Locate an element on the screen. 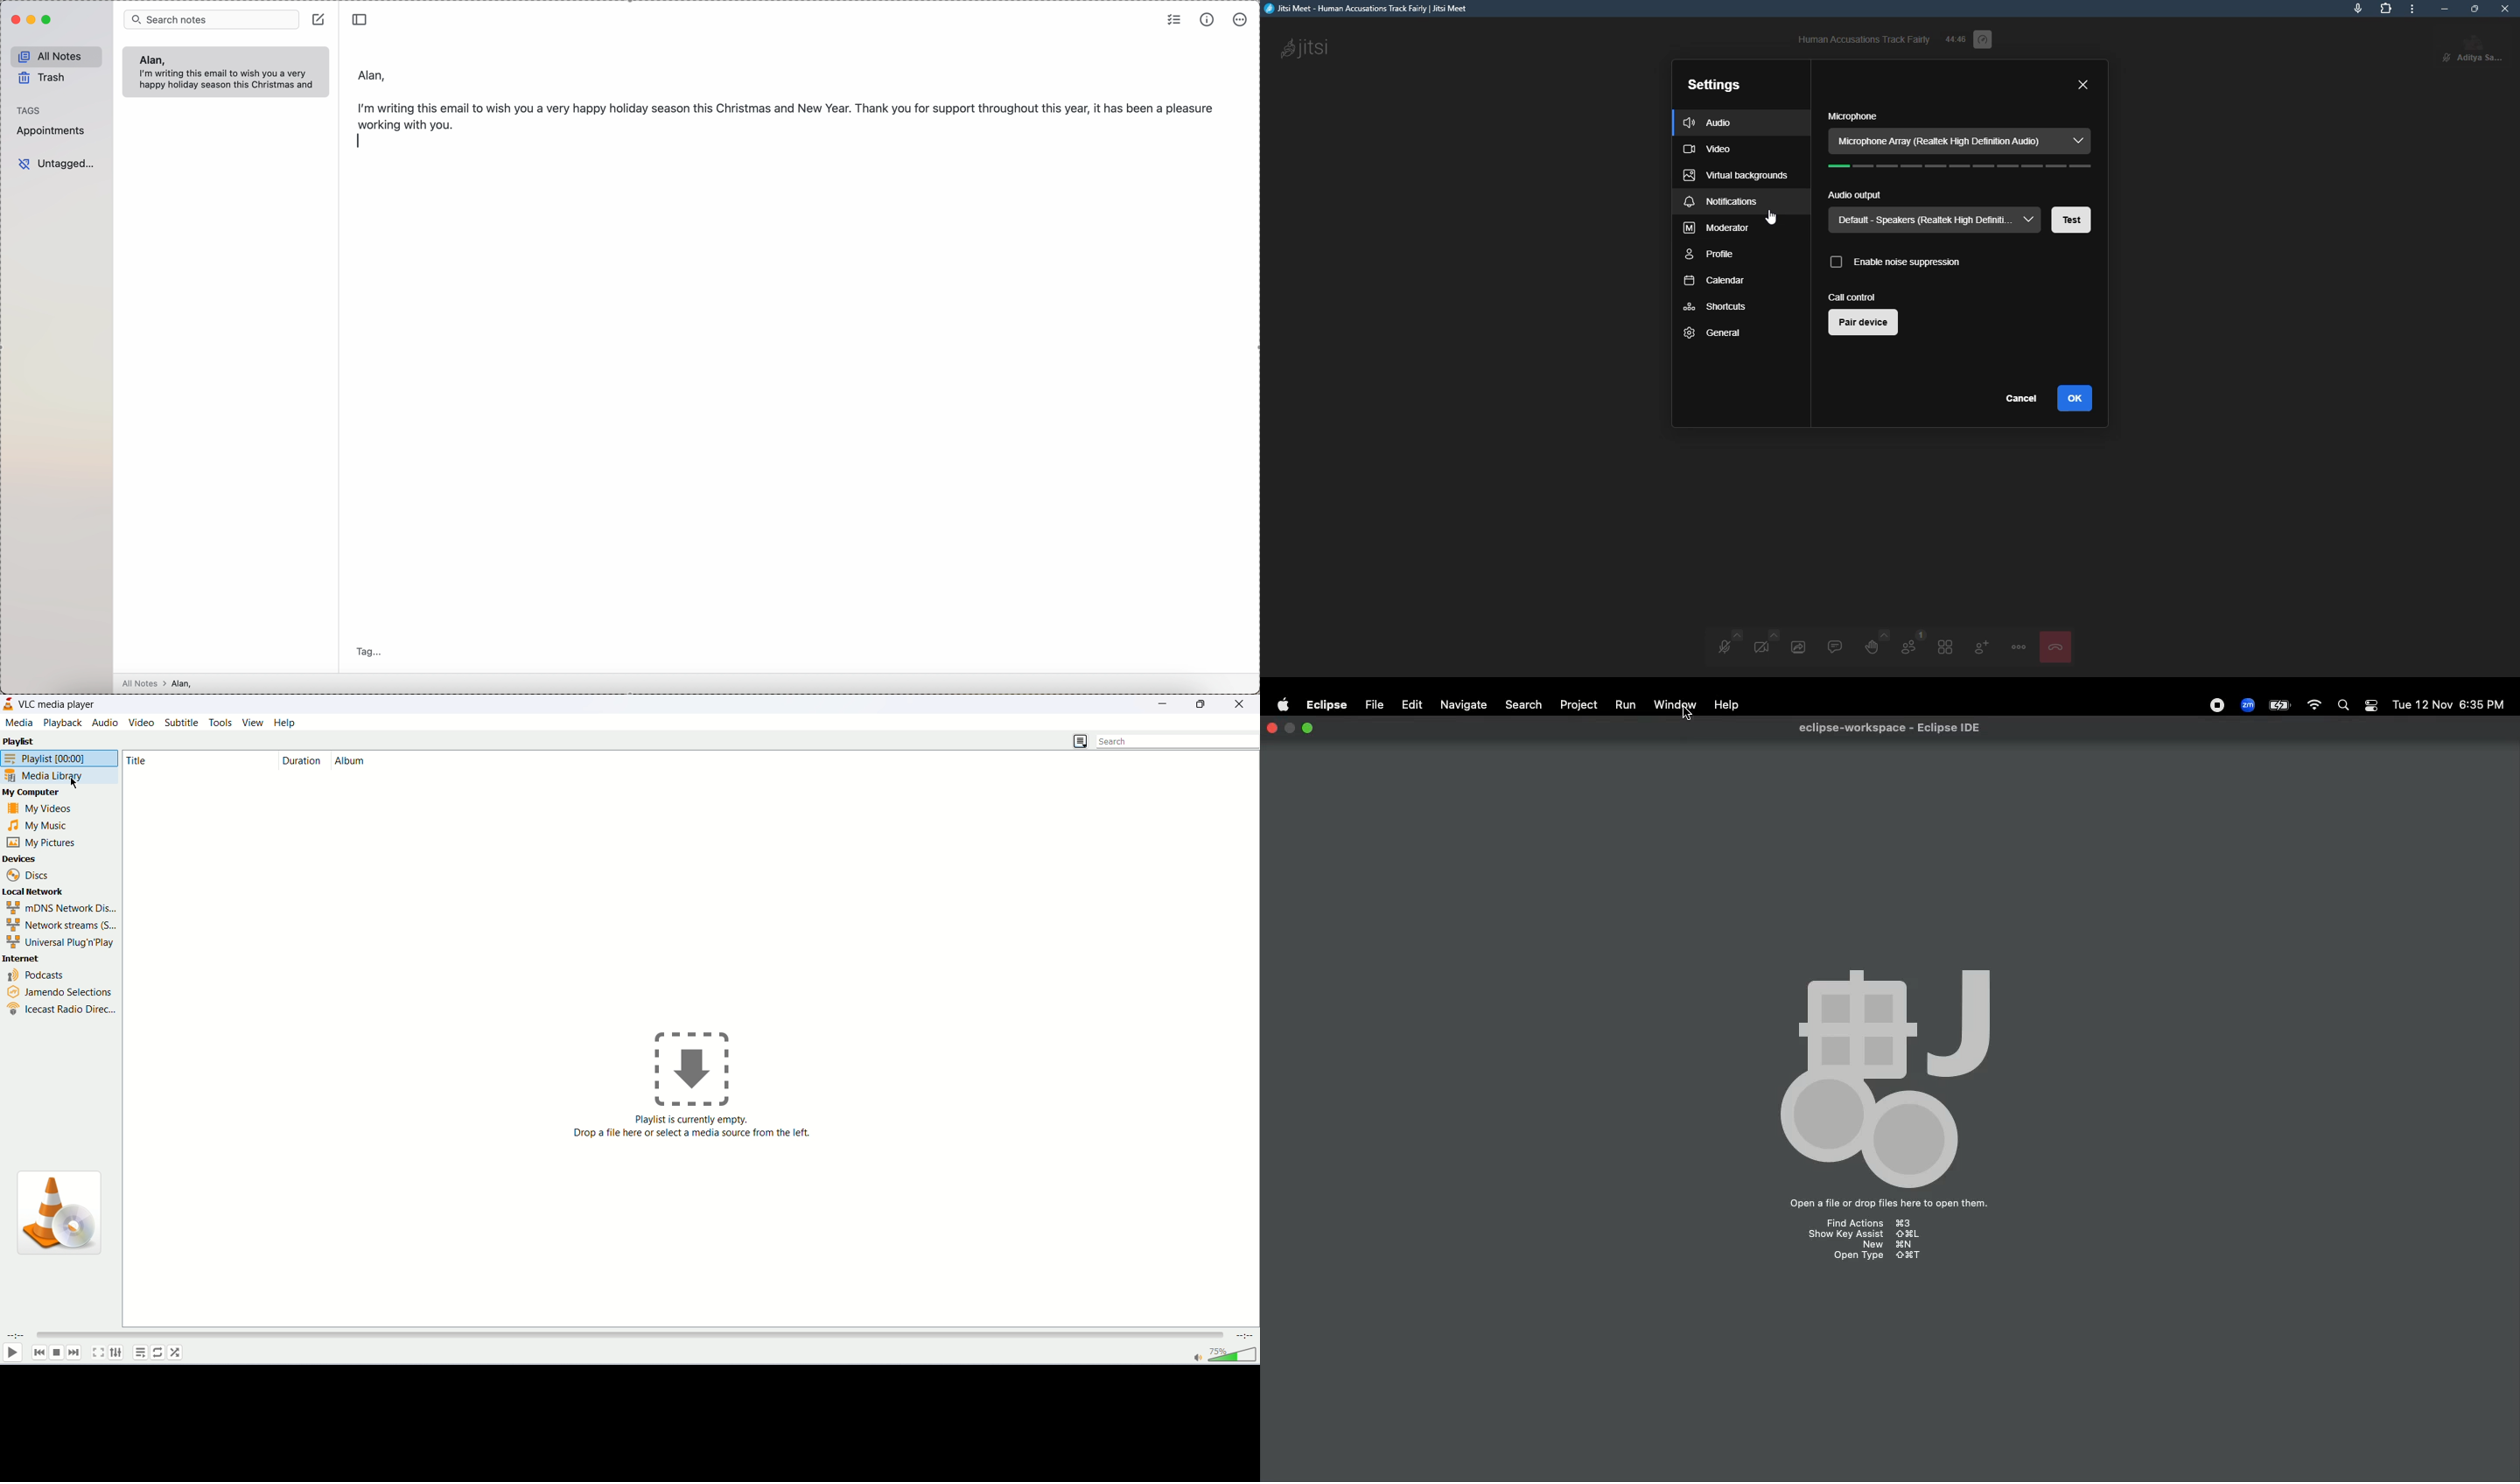 The height and width of the screenshot is (1484, 2520). Charge is located at coordinates (2278, 705).